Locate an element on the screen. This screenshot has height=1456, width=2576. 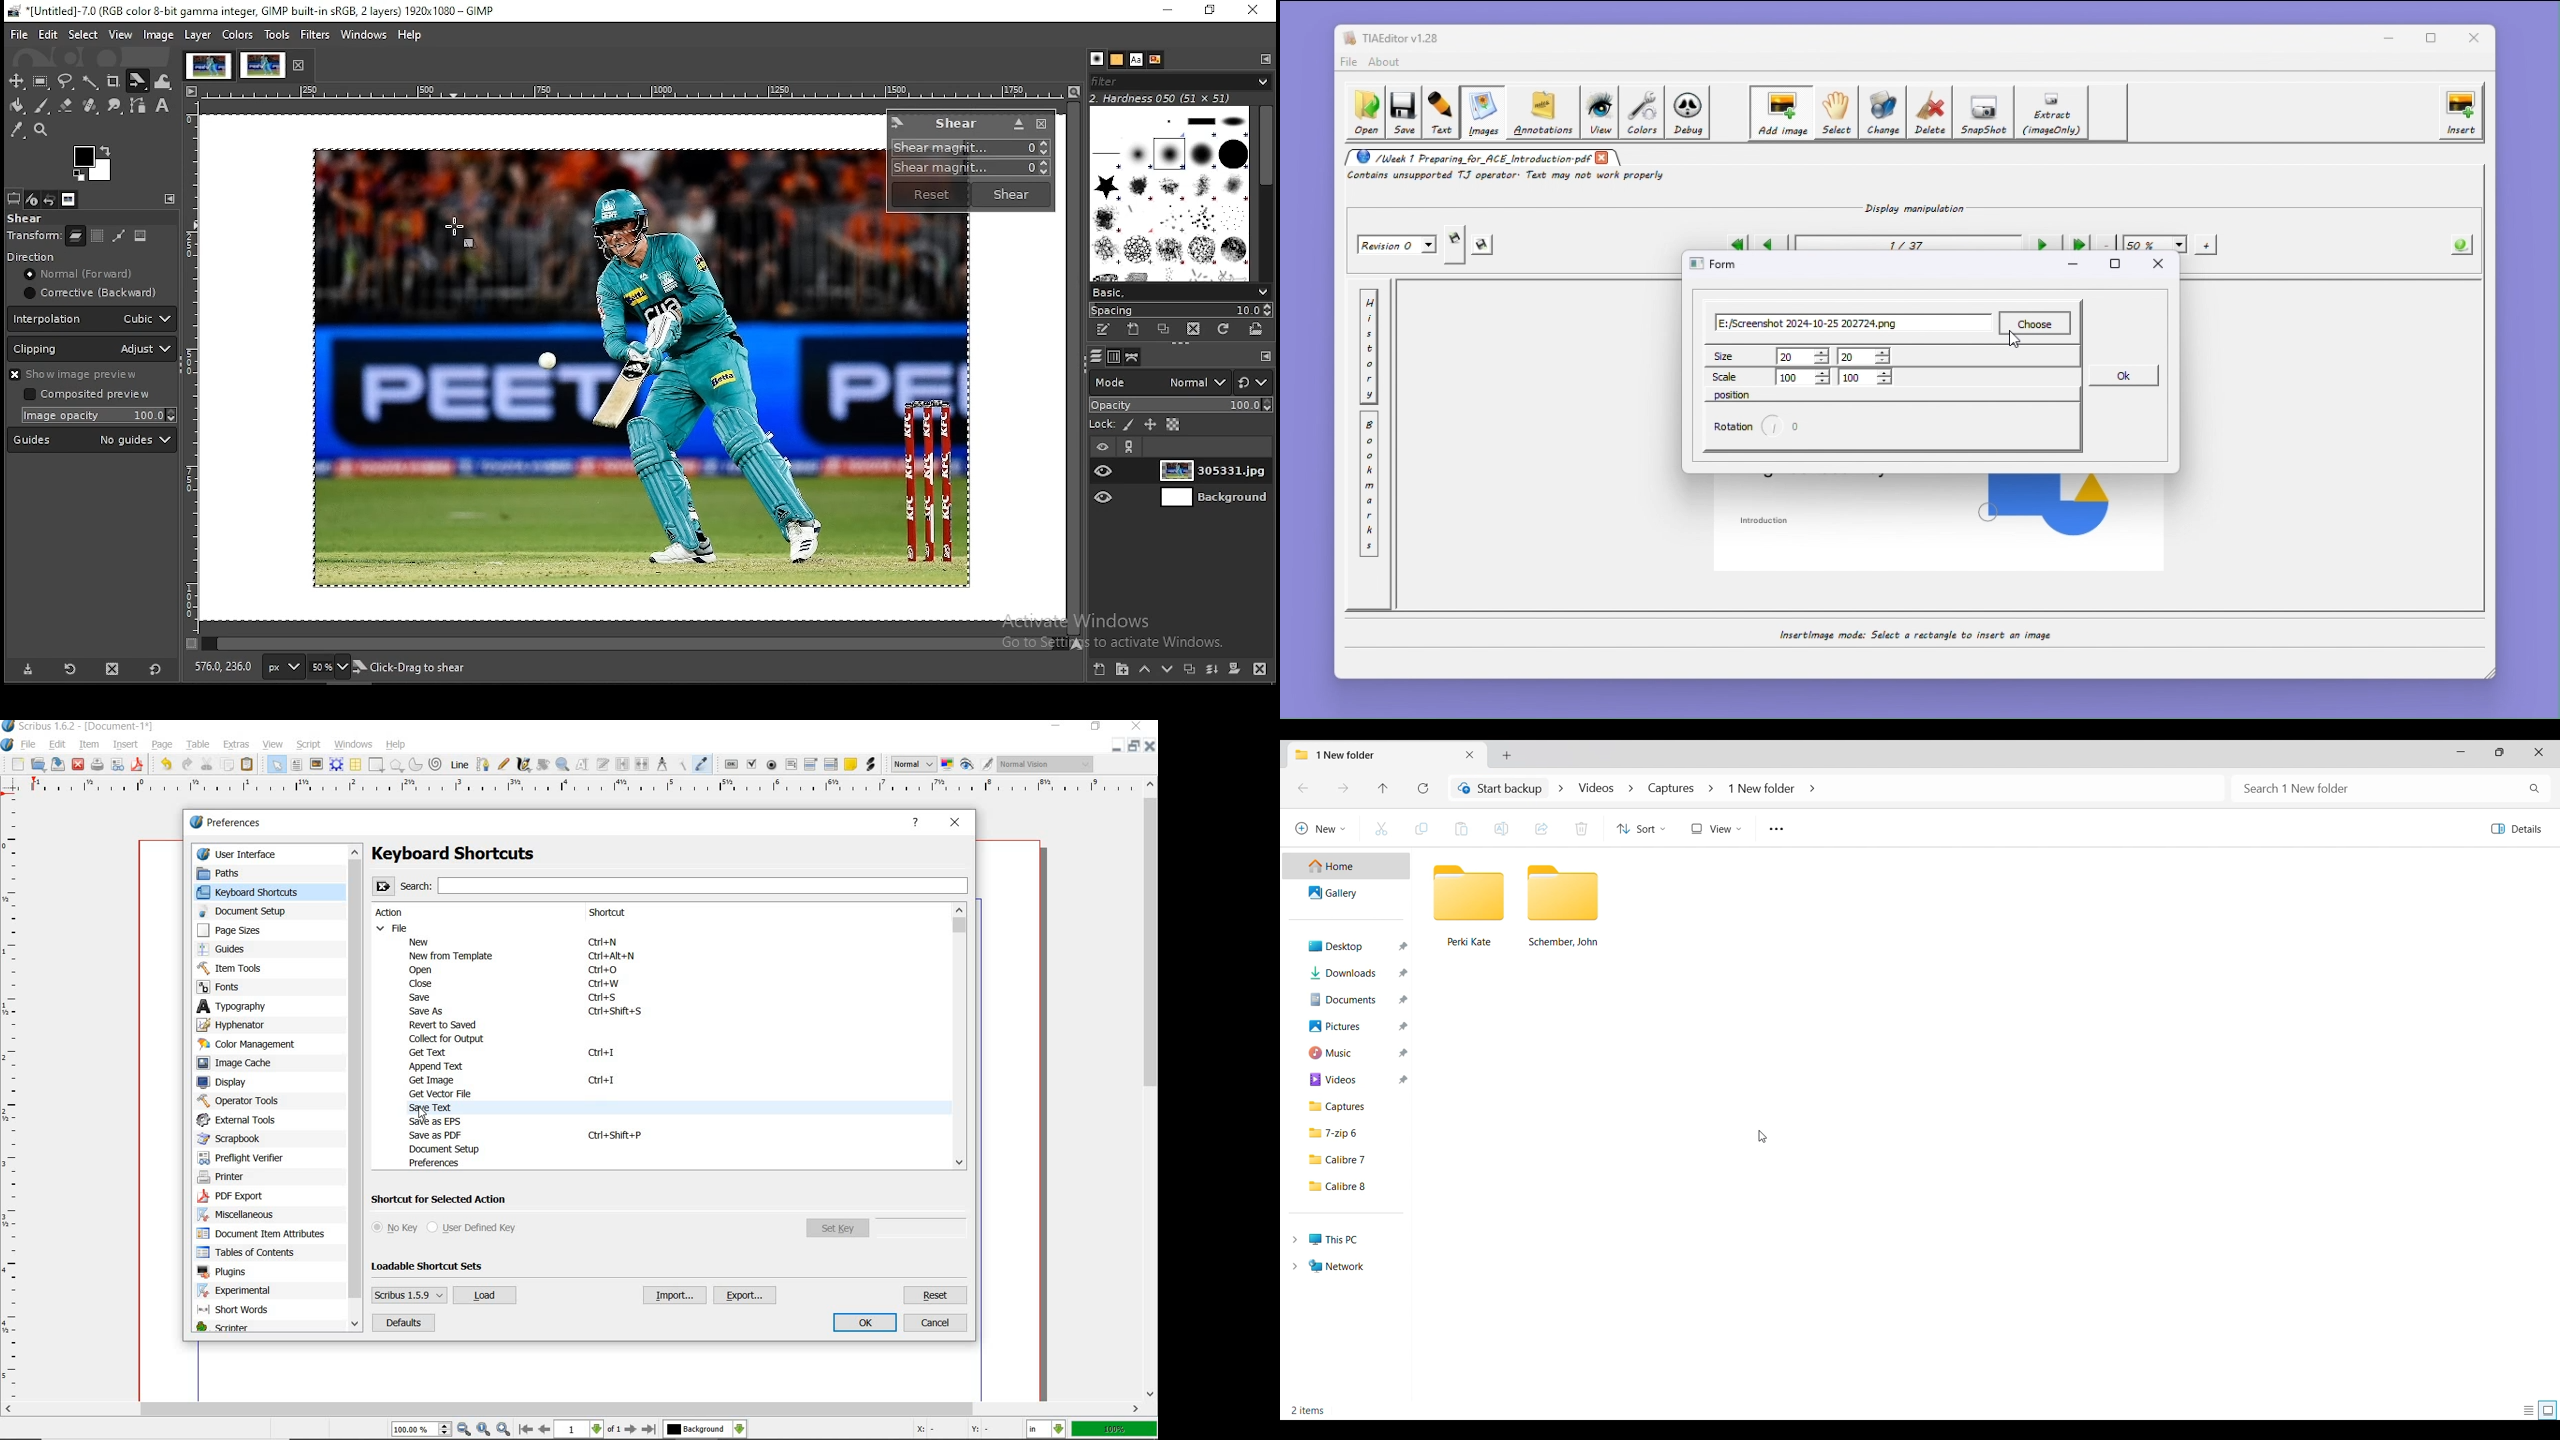
view is located at coordinates (274, 745).